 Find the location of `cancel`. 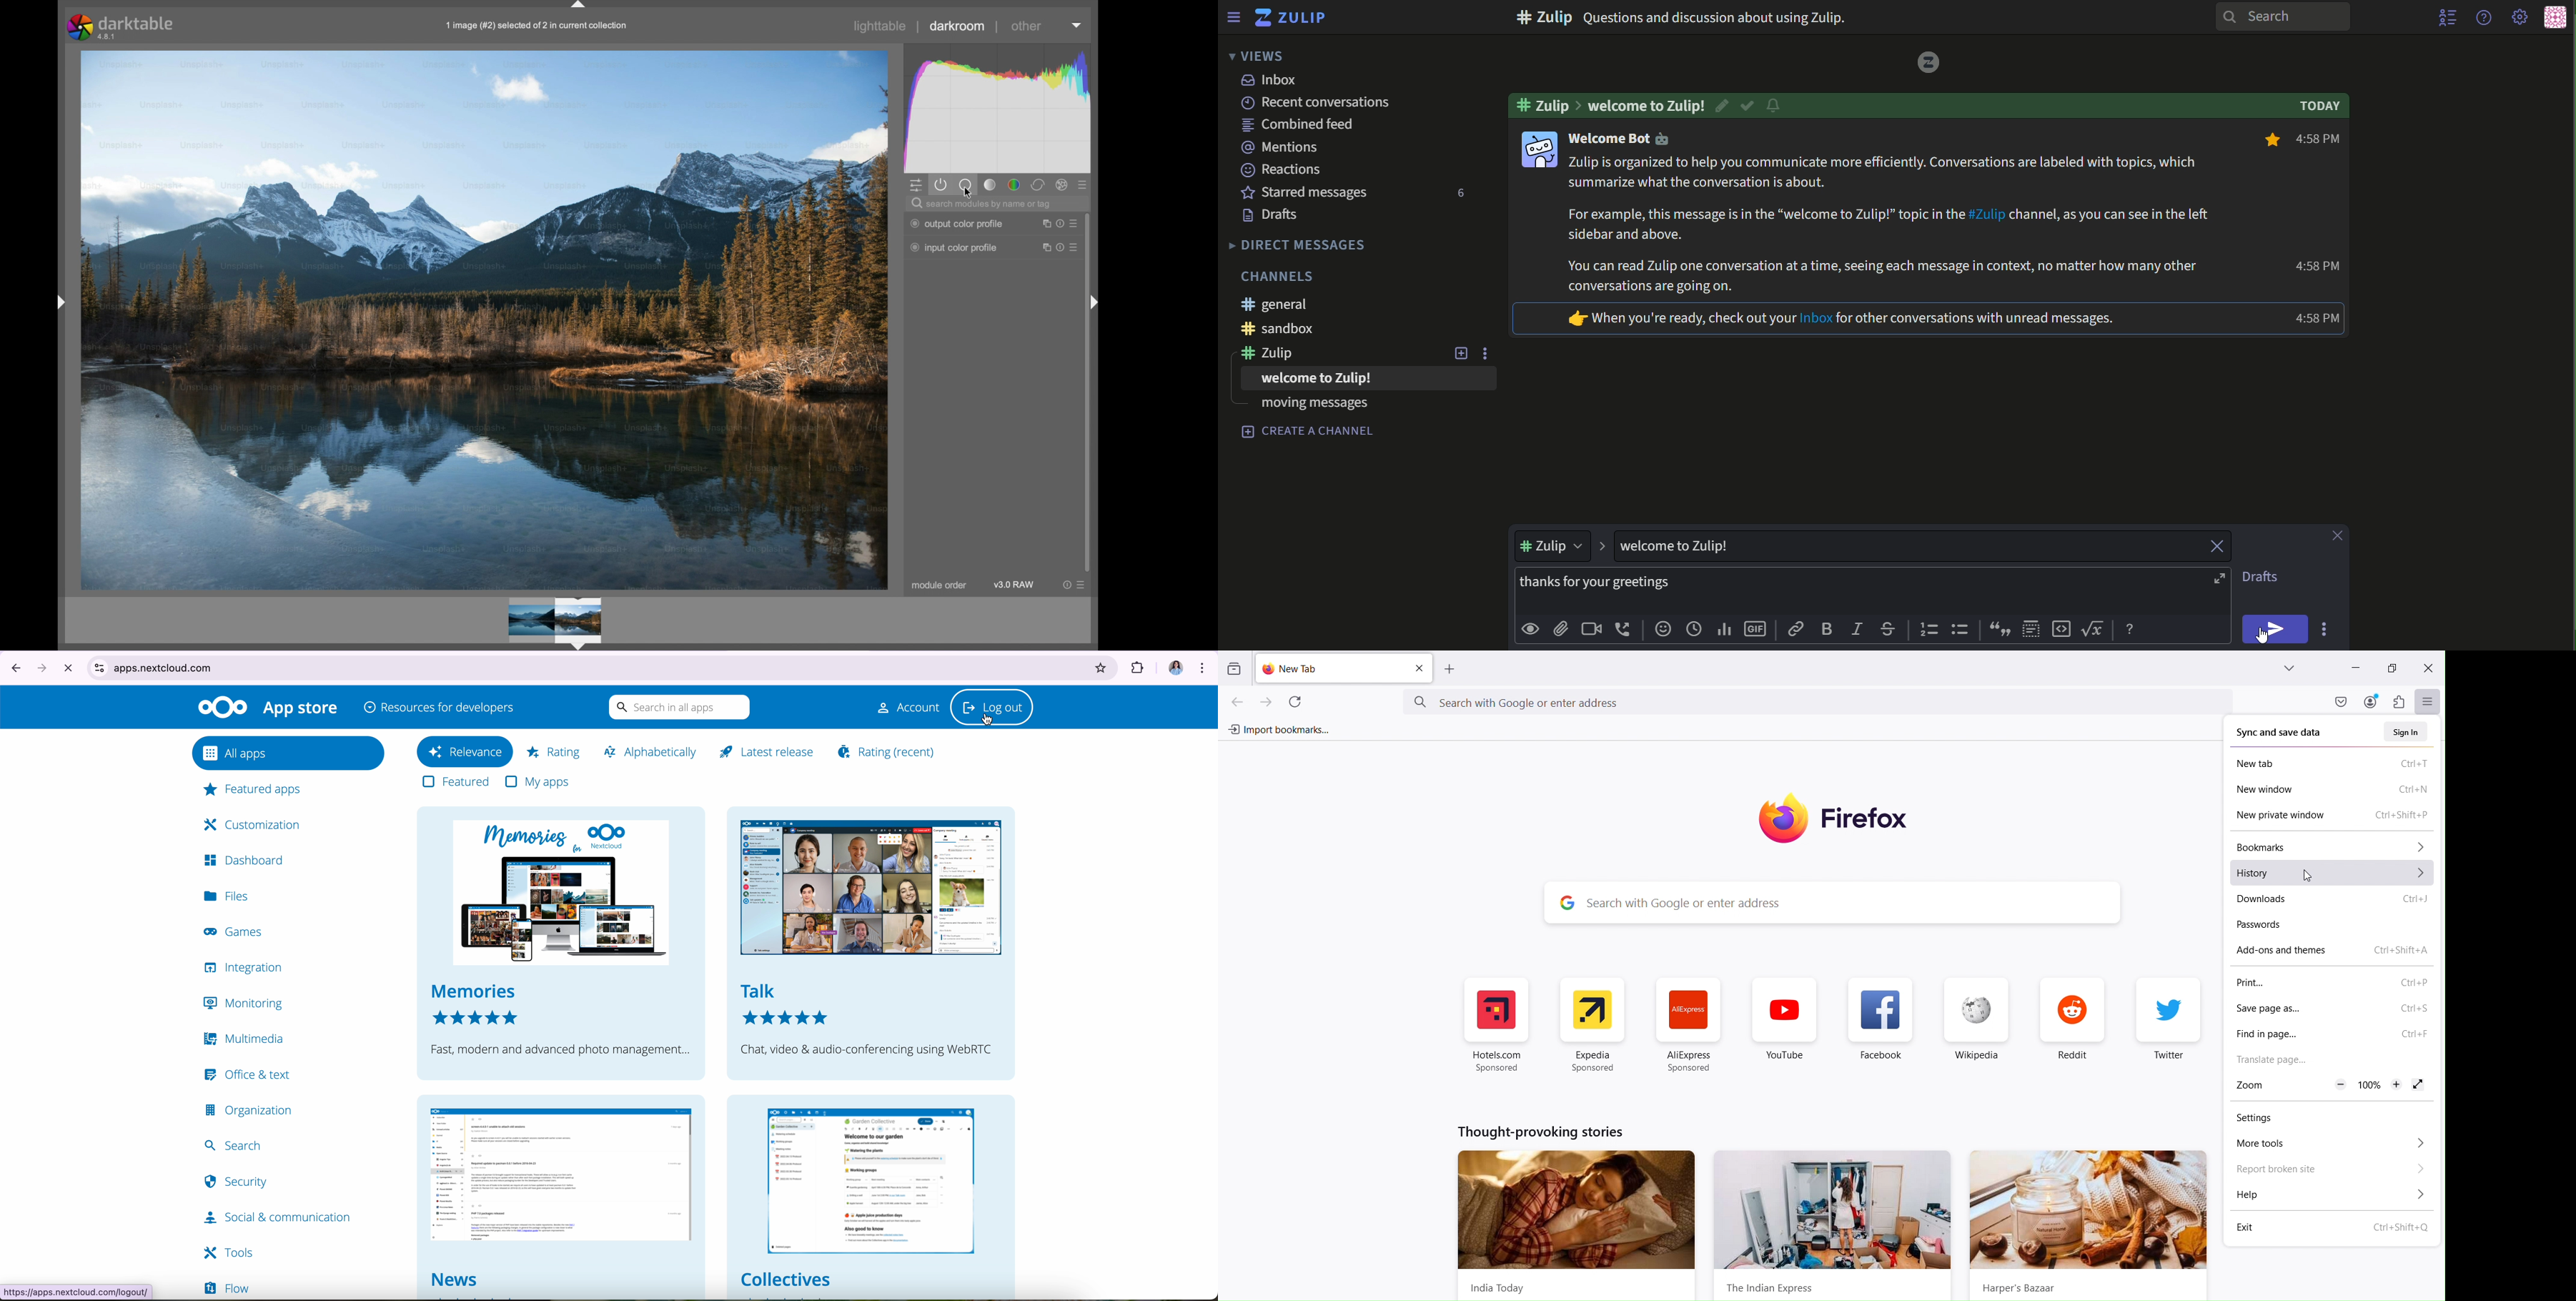

cancel is located at coordinates (69, 668).